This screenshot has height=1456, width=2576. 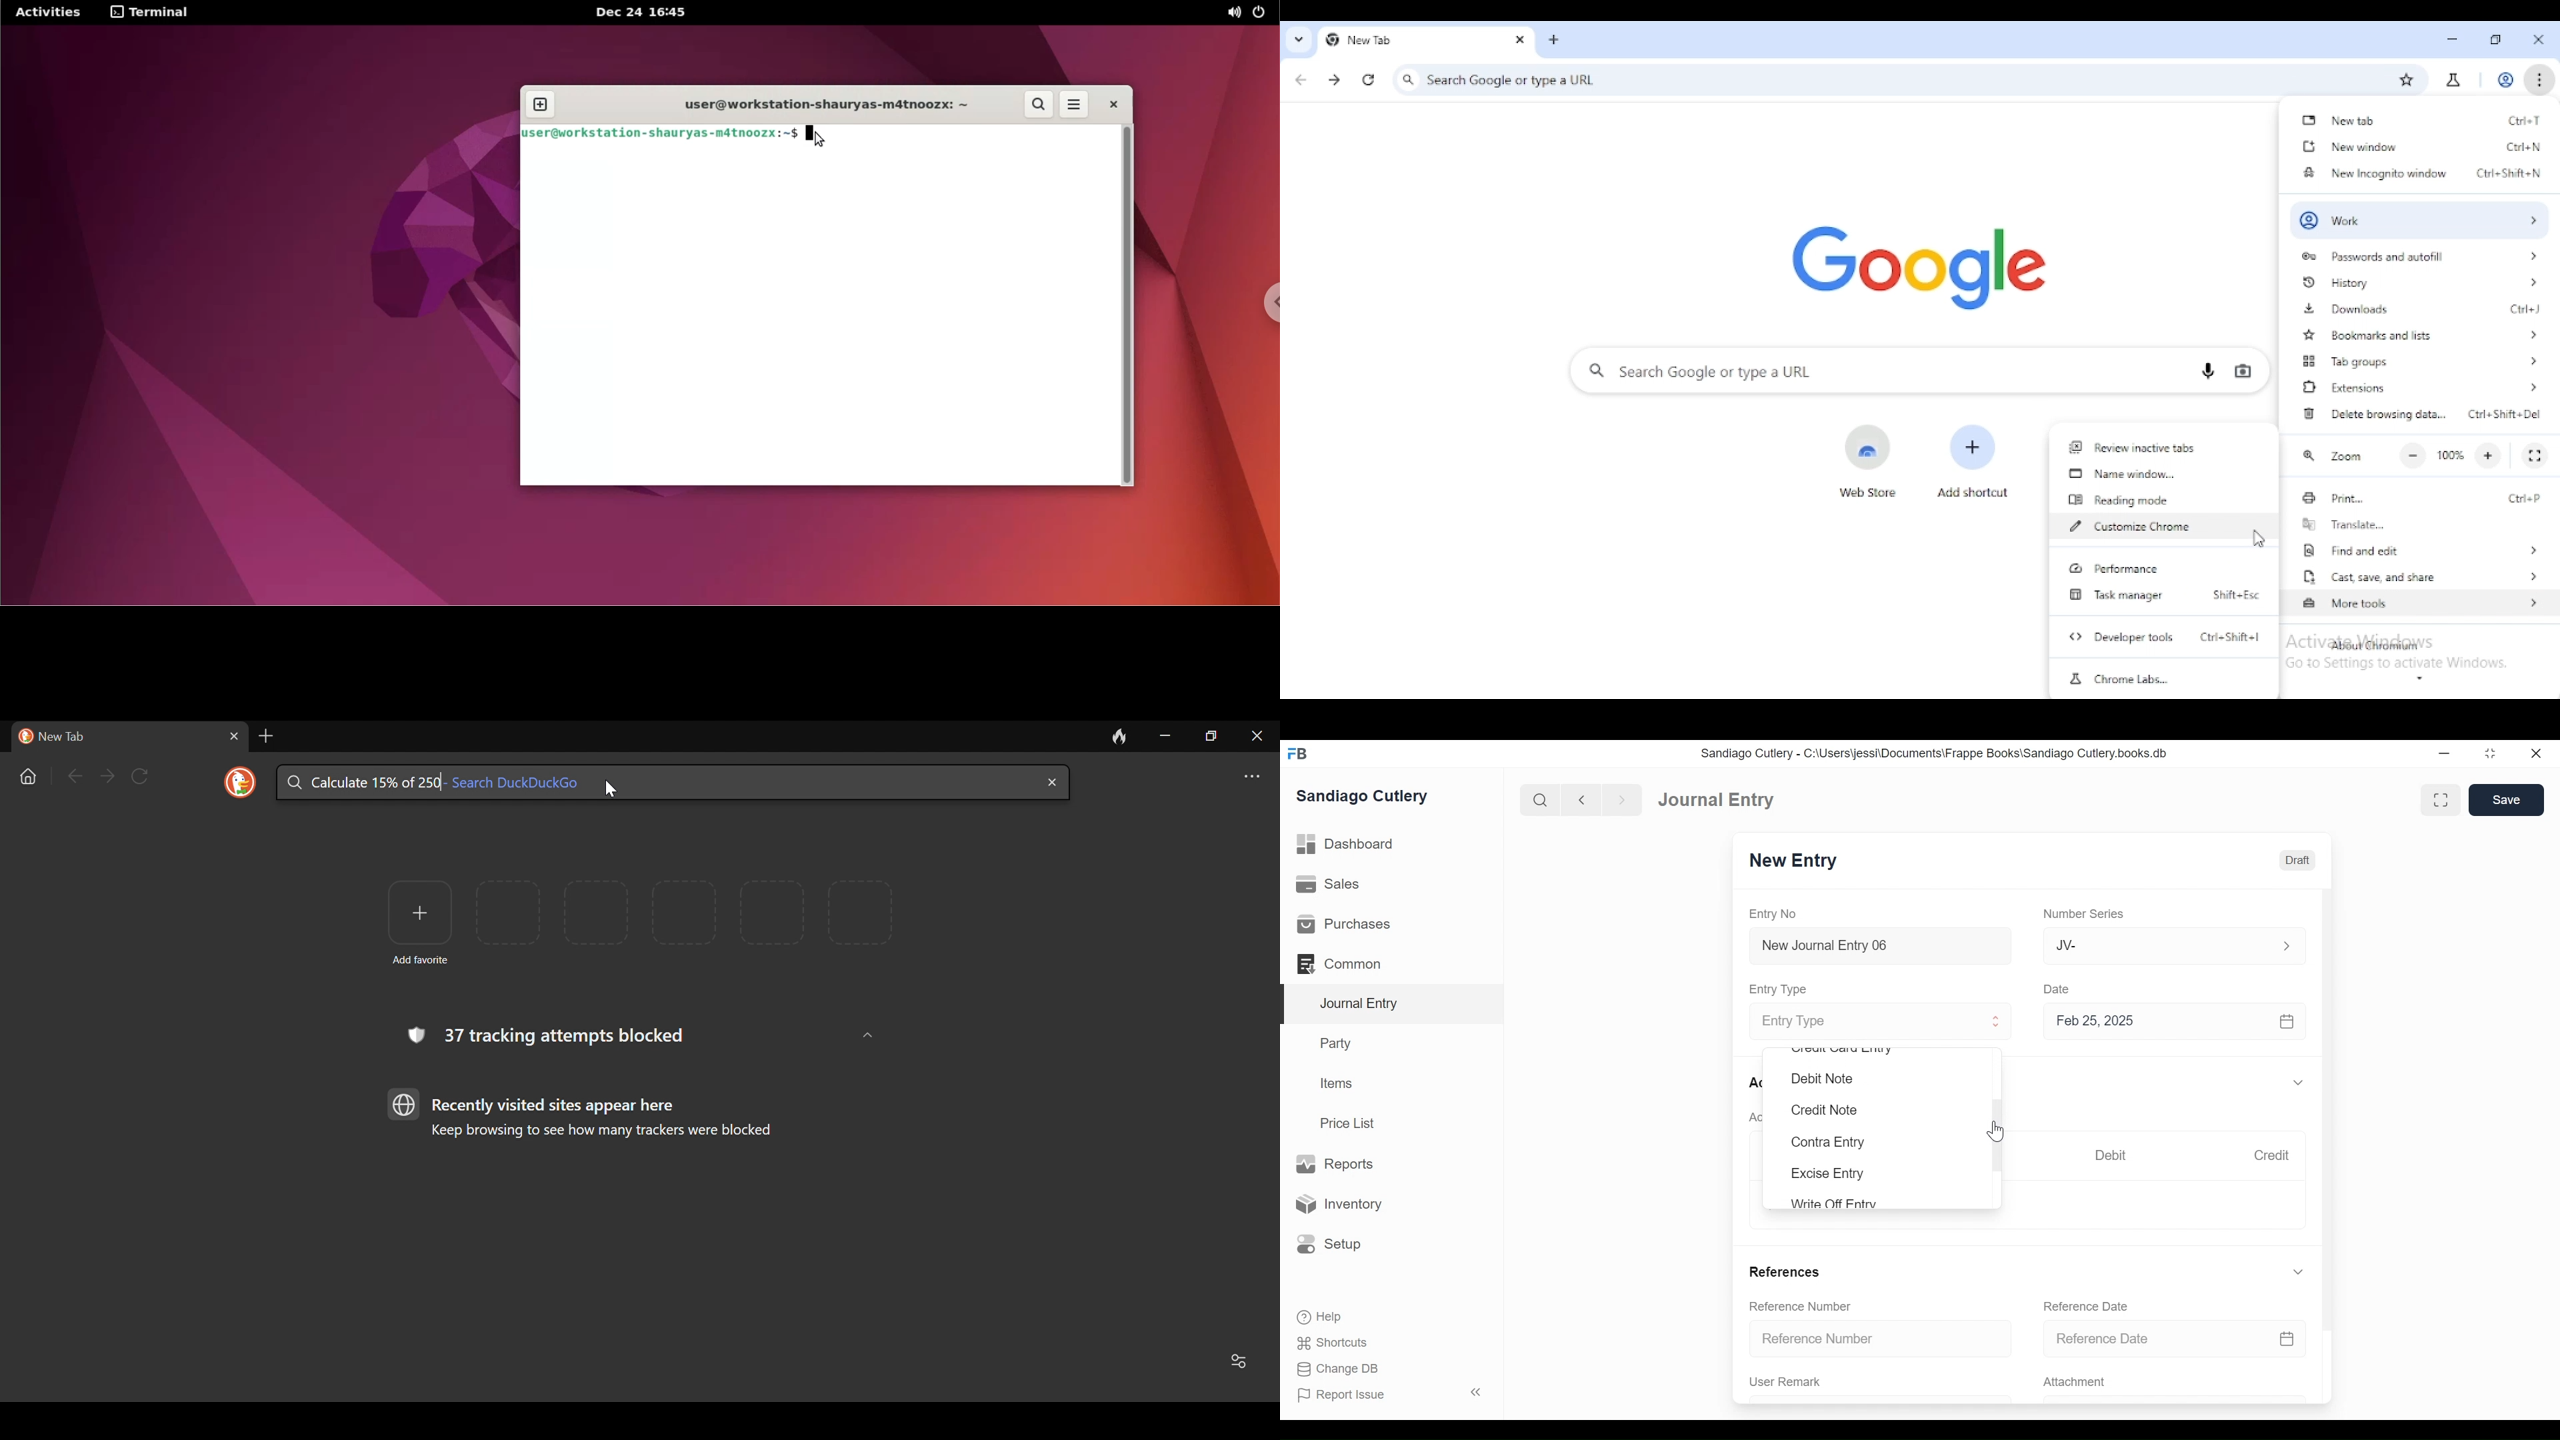 What do you see at coordinates (550, 1035) in the screenshot?
I see `37 tracking attempts blocked` at bounding box center [550, 1035].